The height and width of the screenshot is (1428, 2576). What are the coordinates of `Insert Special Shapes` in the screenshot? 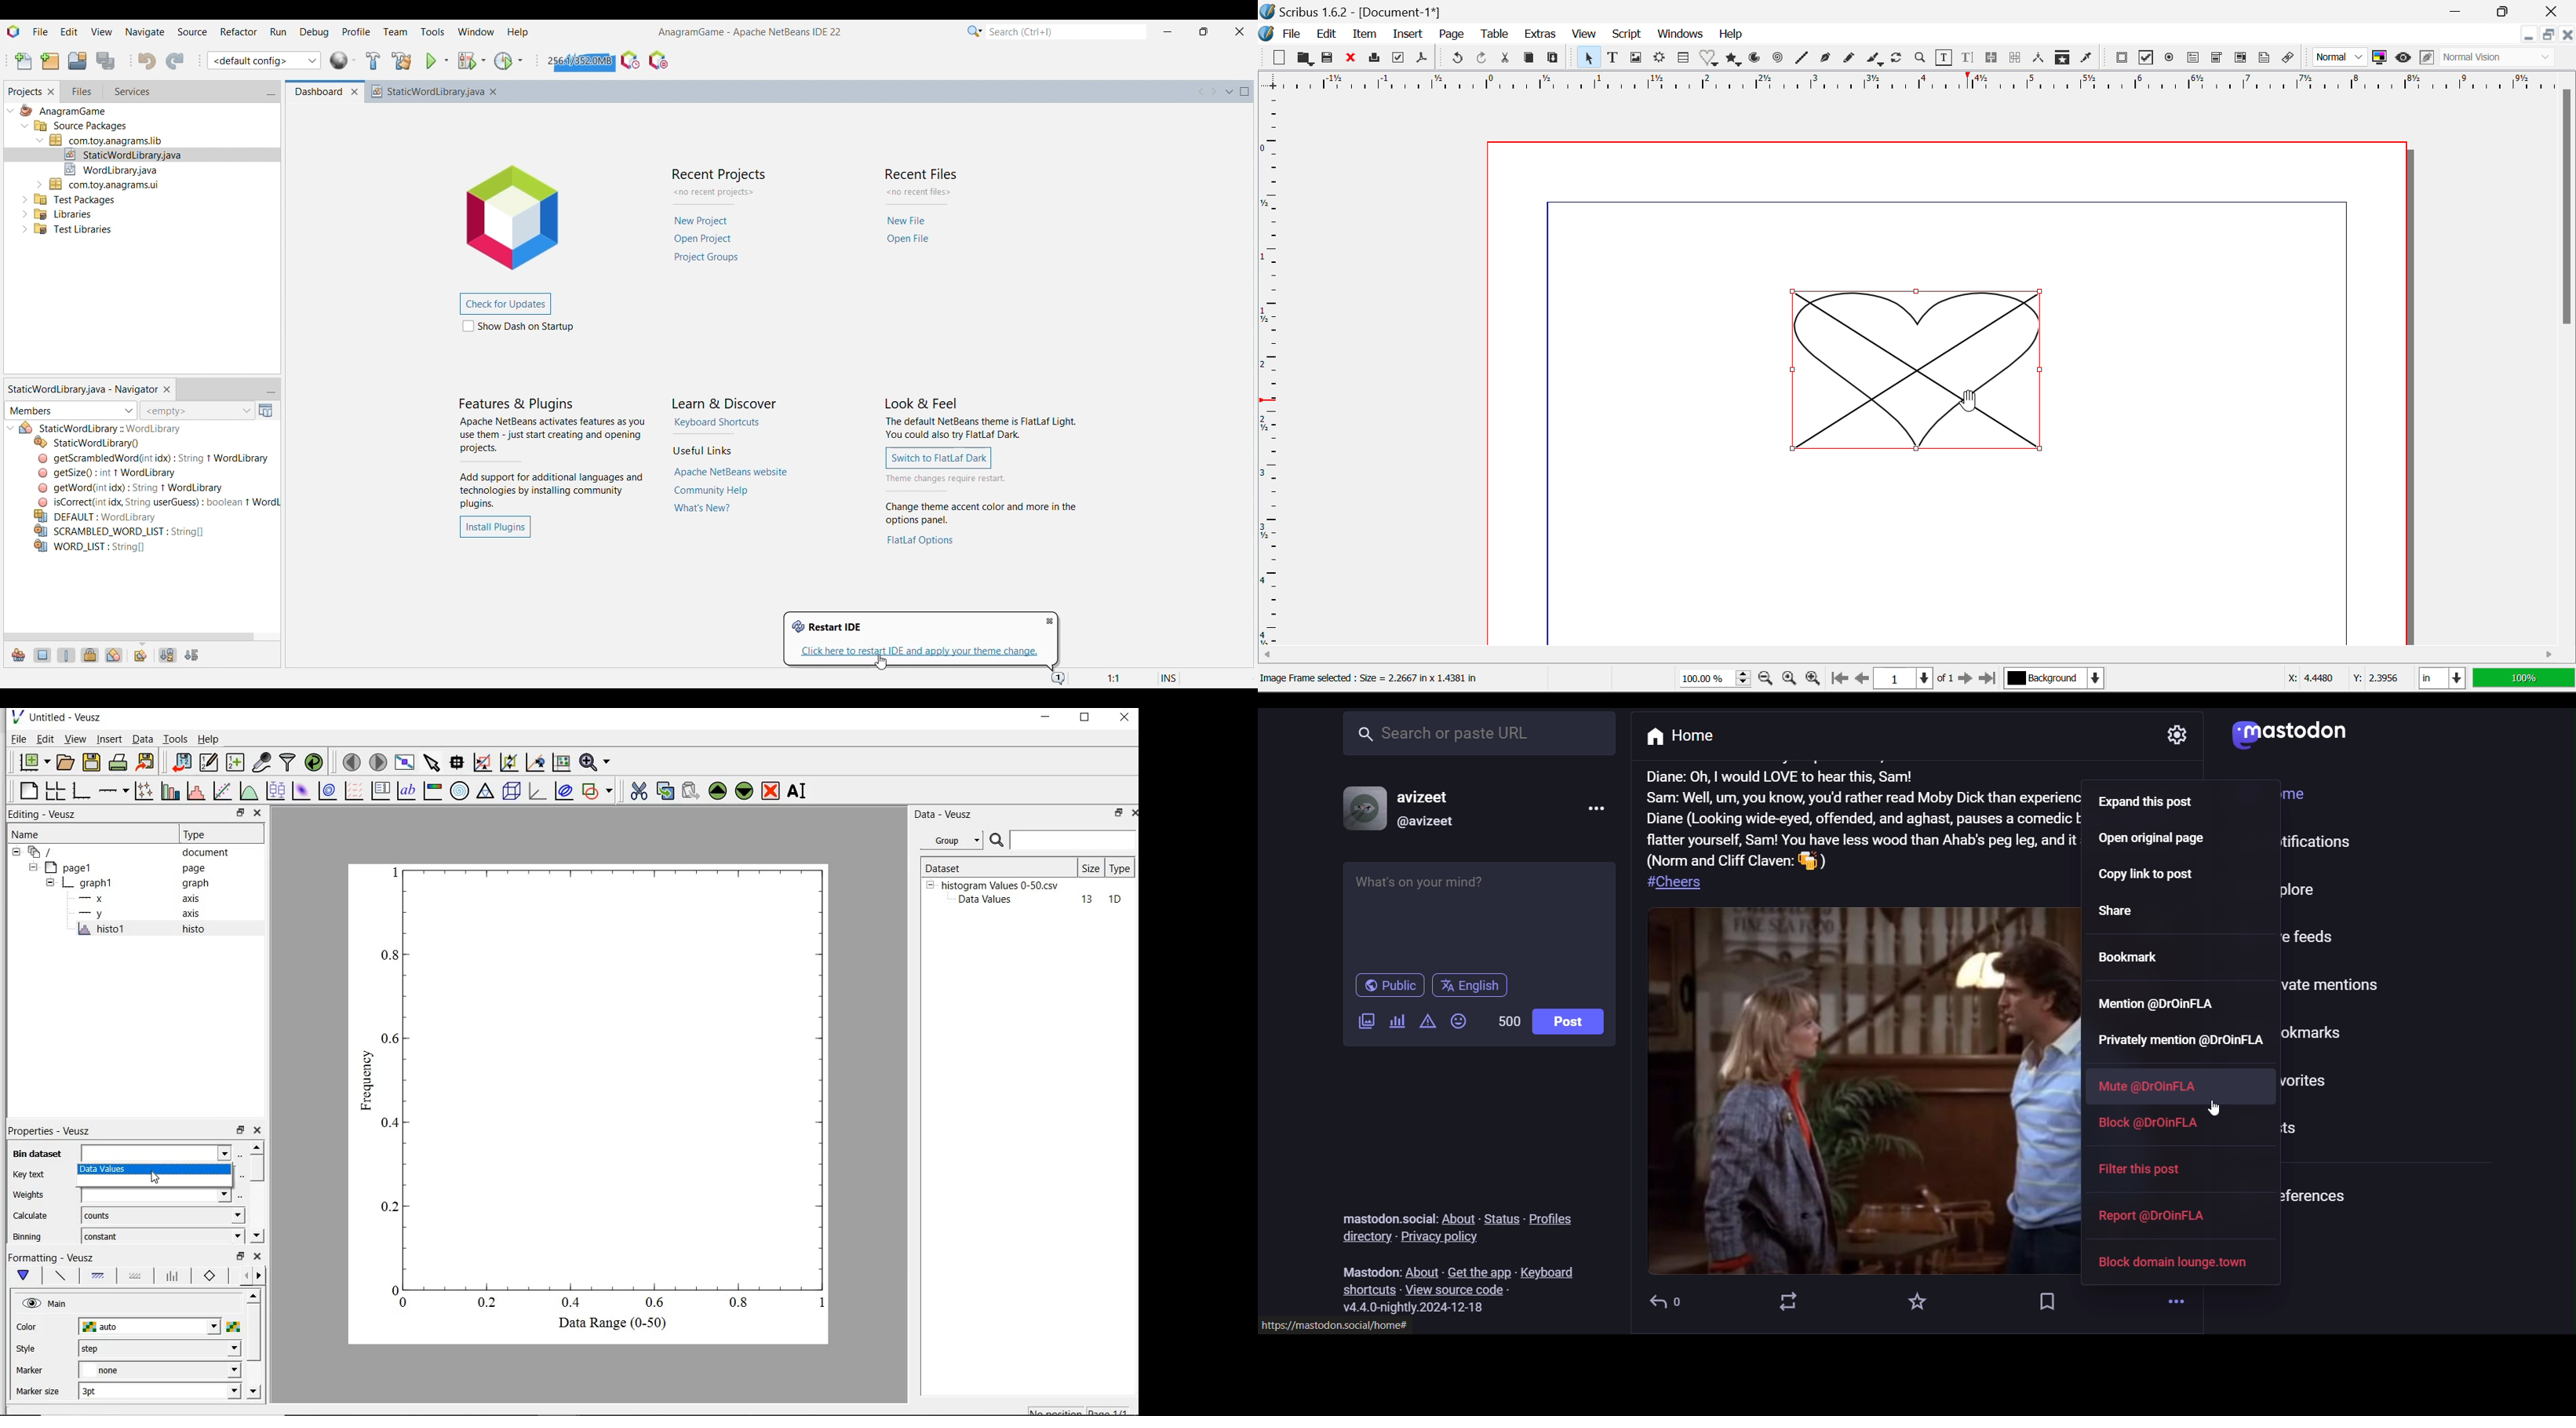 It's located at (1710, 59).